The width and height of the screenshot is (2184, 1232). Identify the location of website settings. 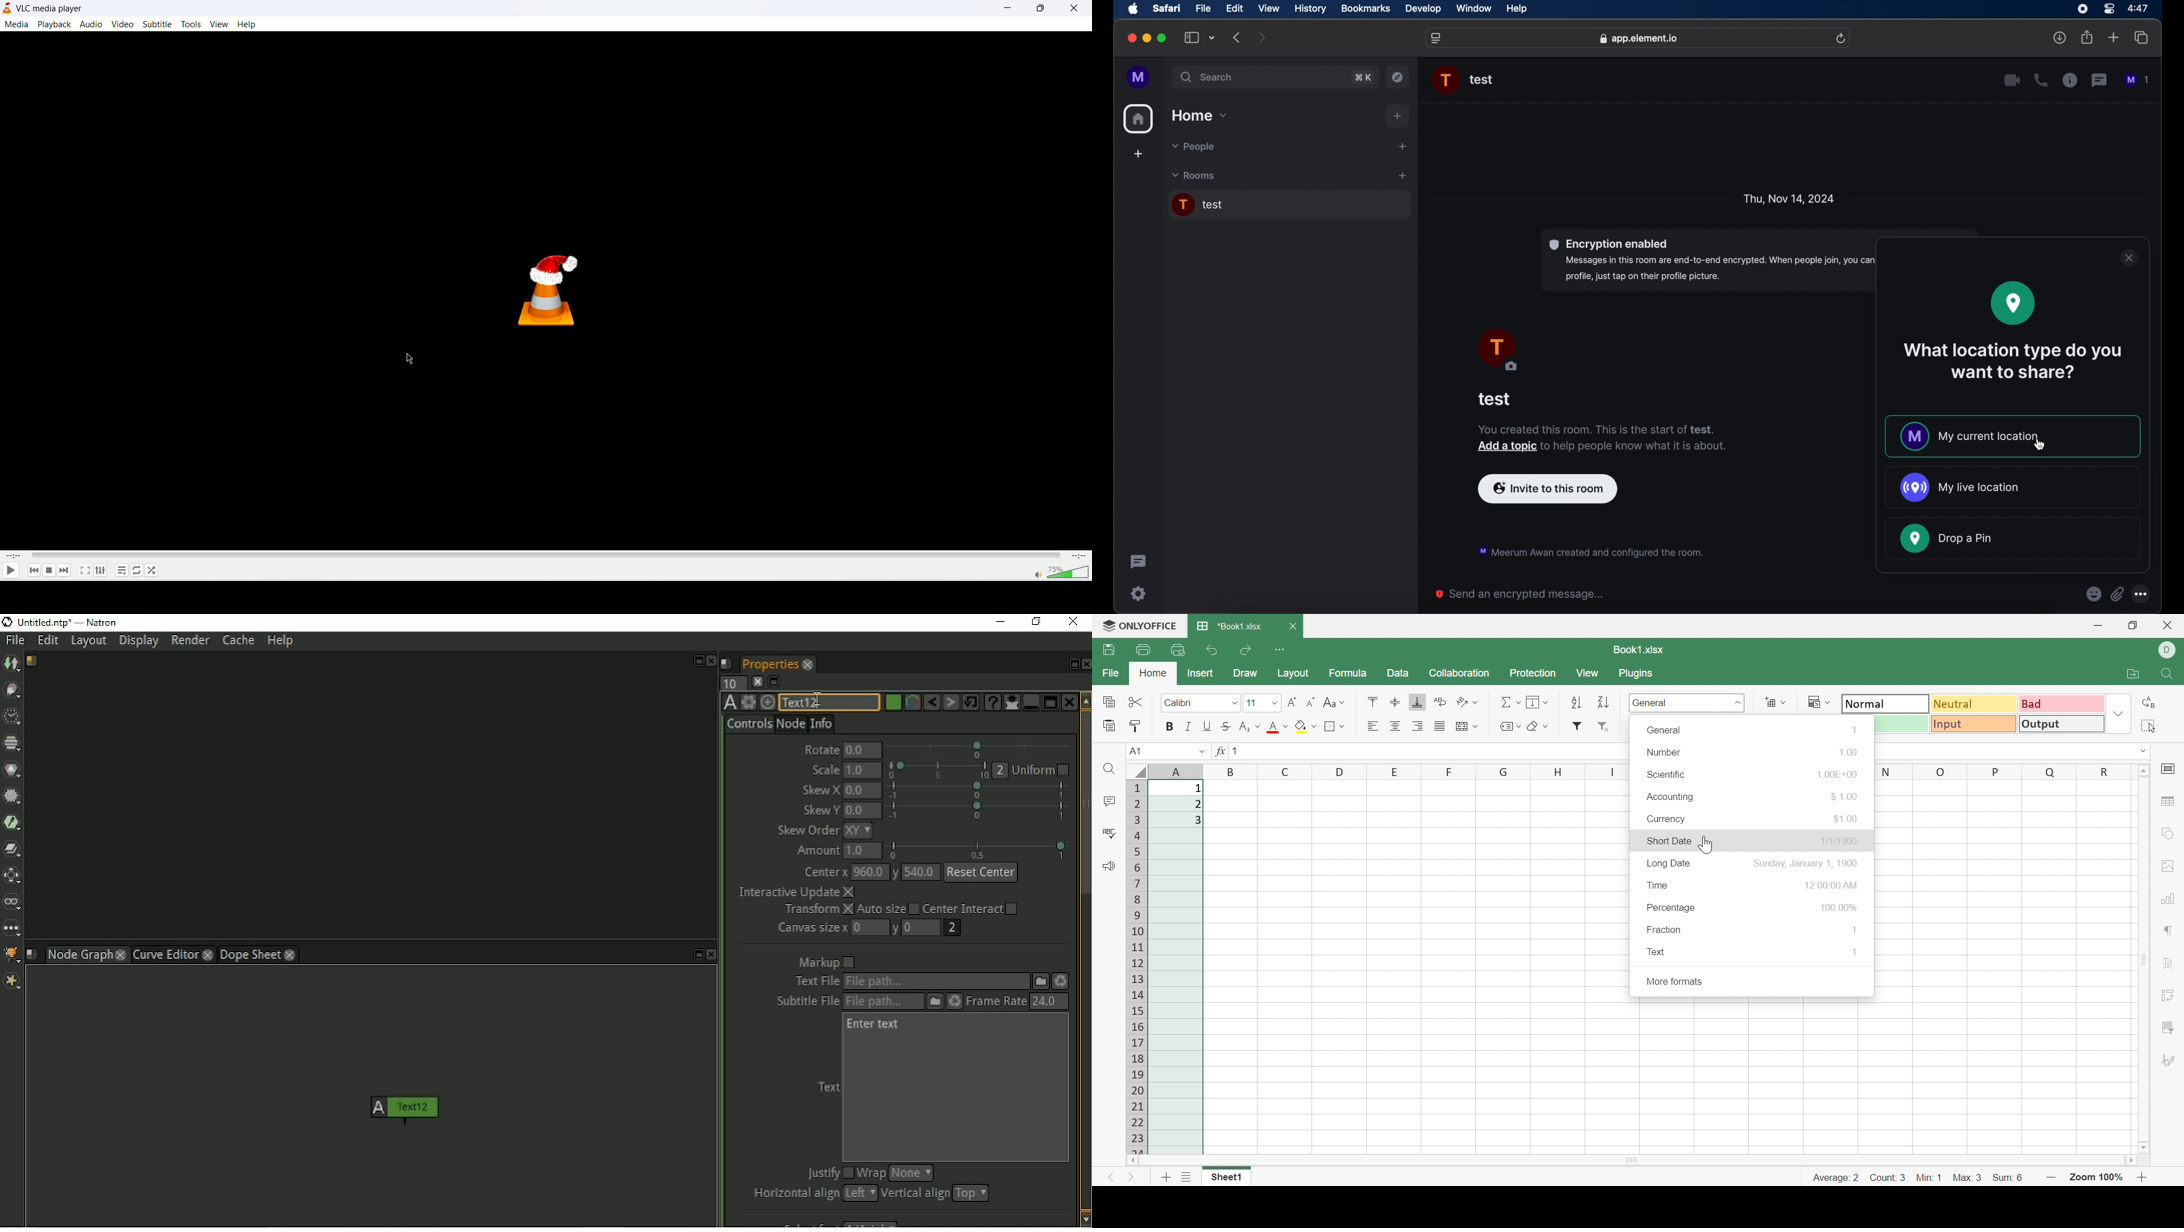
(1437, 38).